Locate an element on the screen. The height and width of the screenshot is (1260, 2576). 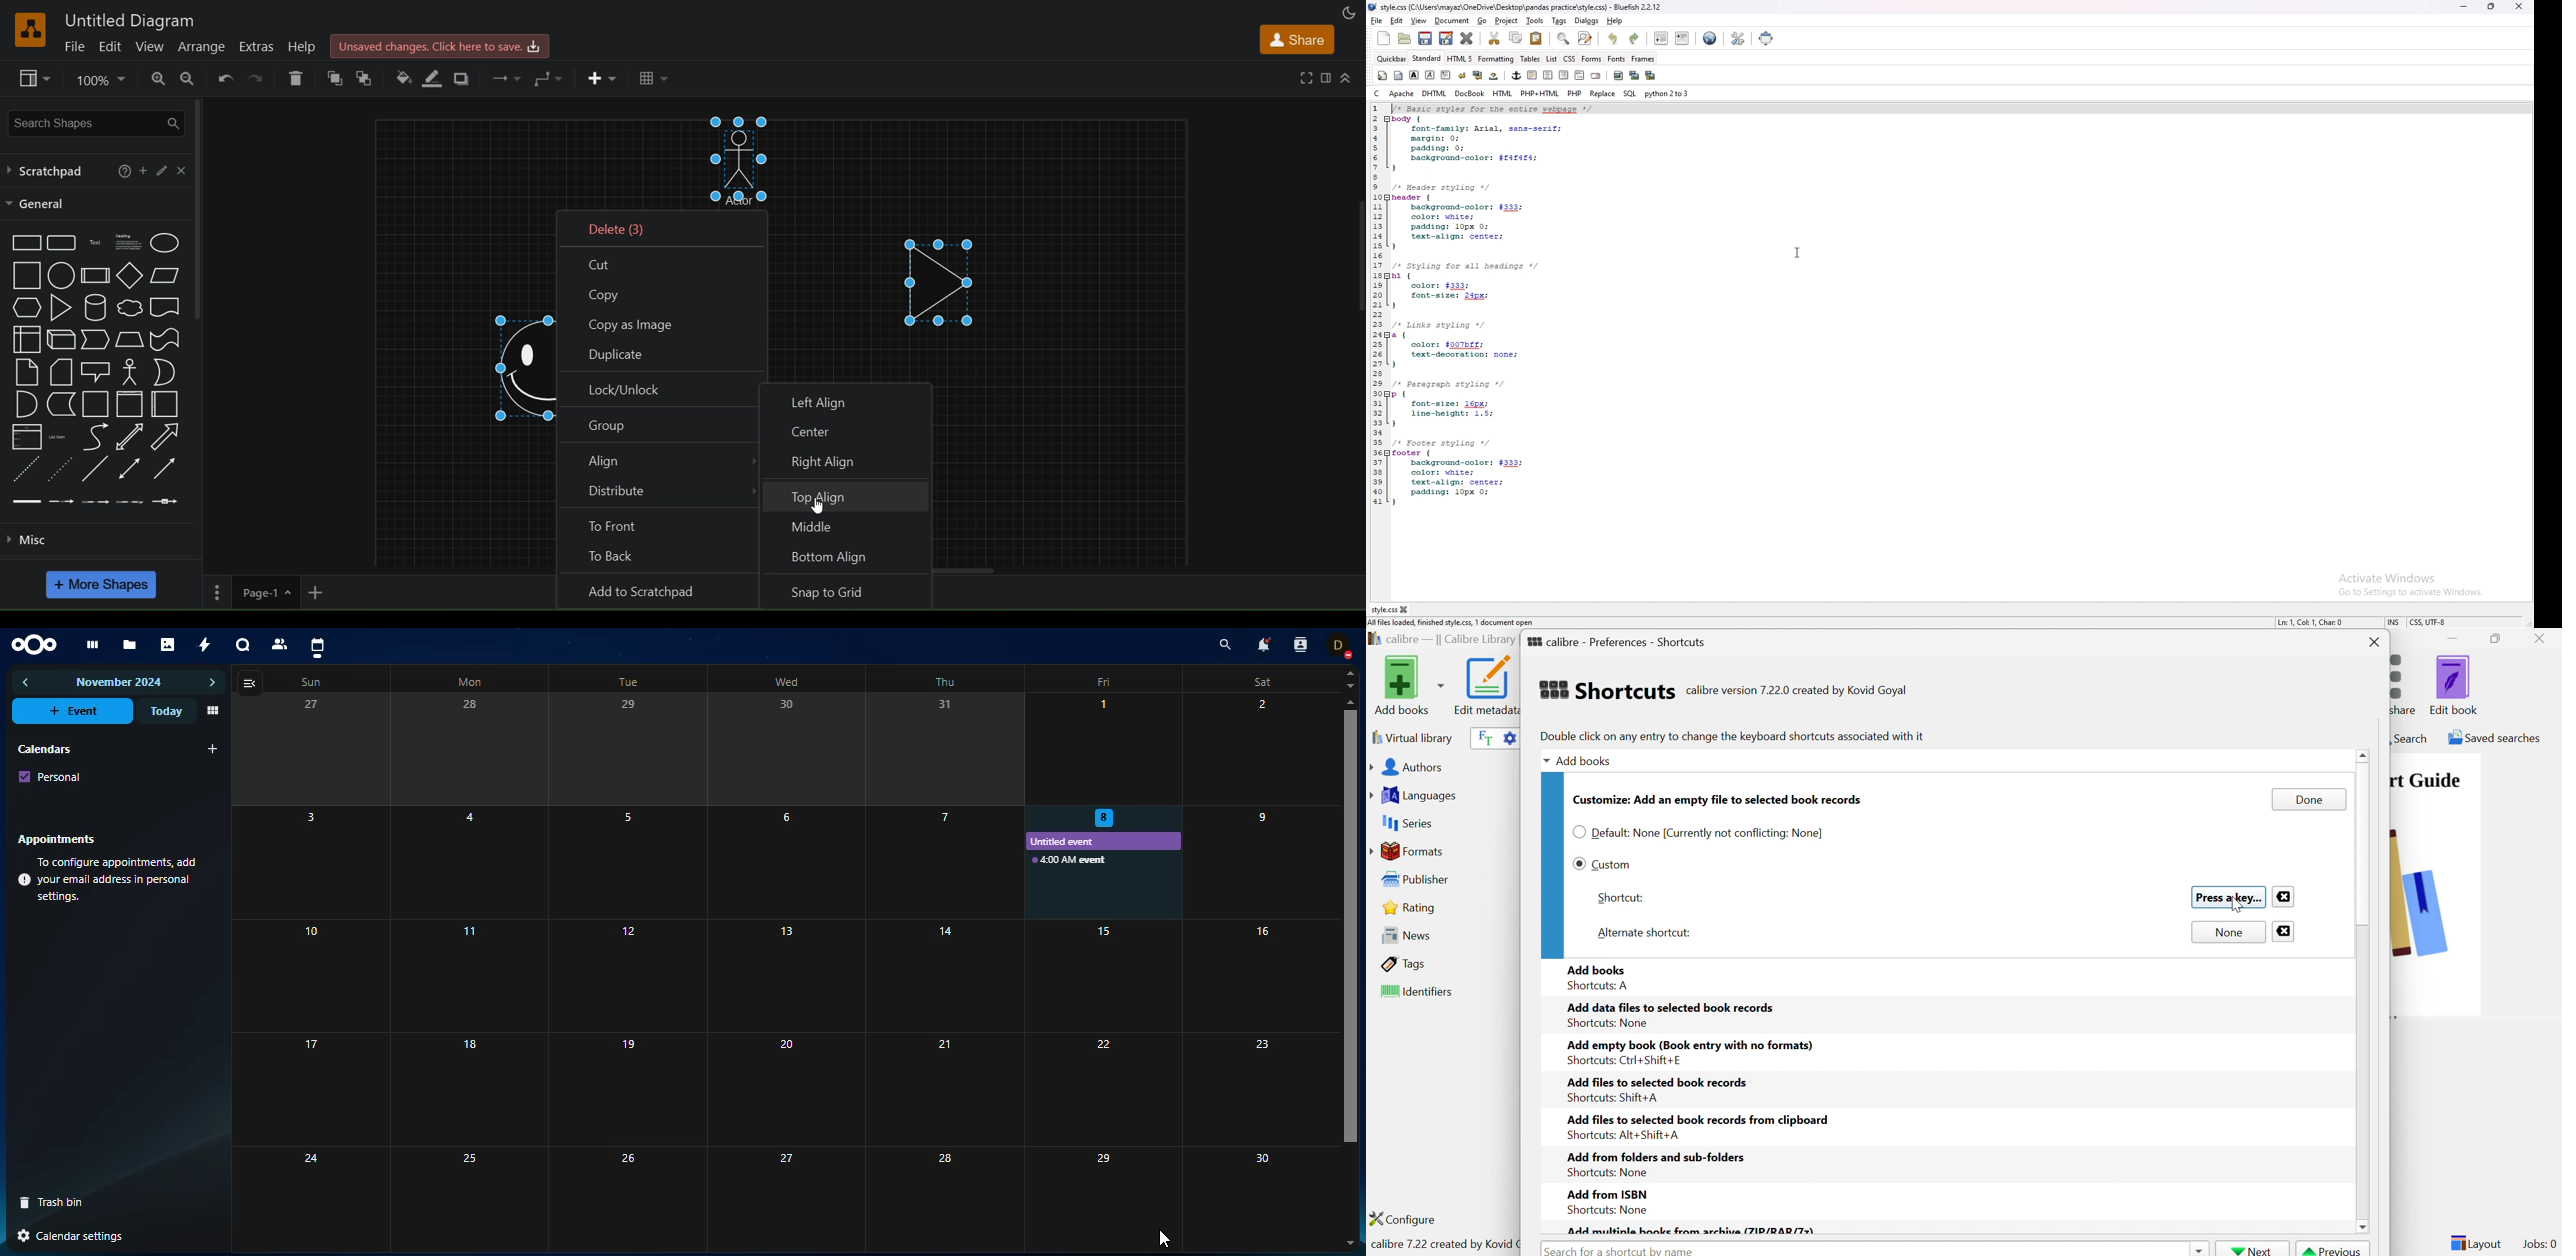
16 is located at coordinates (1258, 976).